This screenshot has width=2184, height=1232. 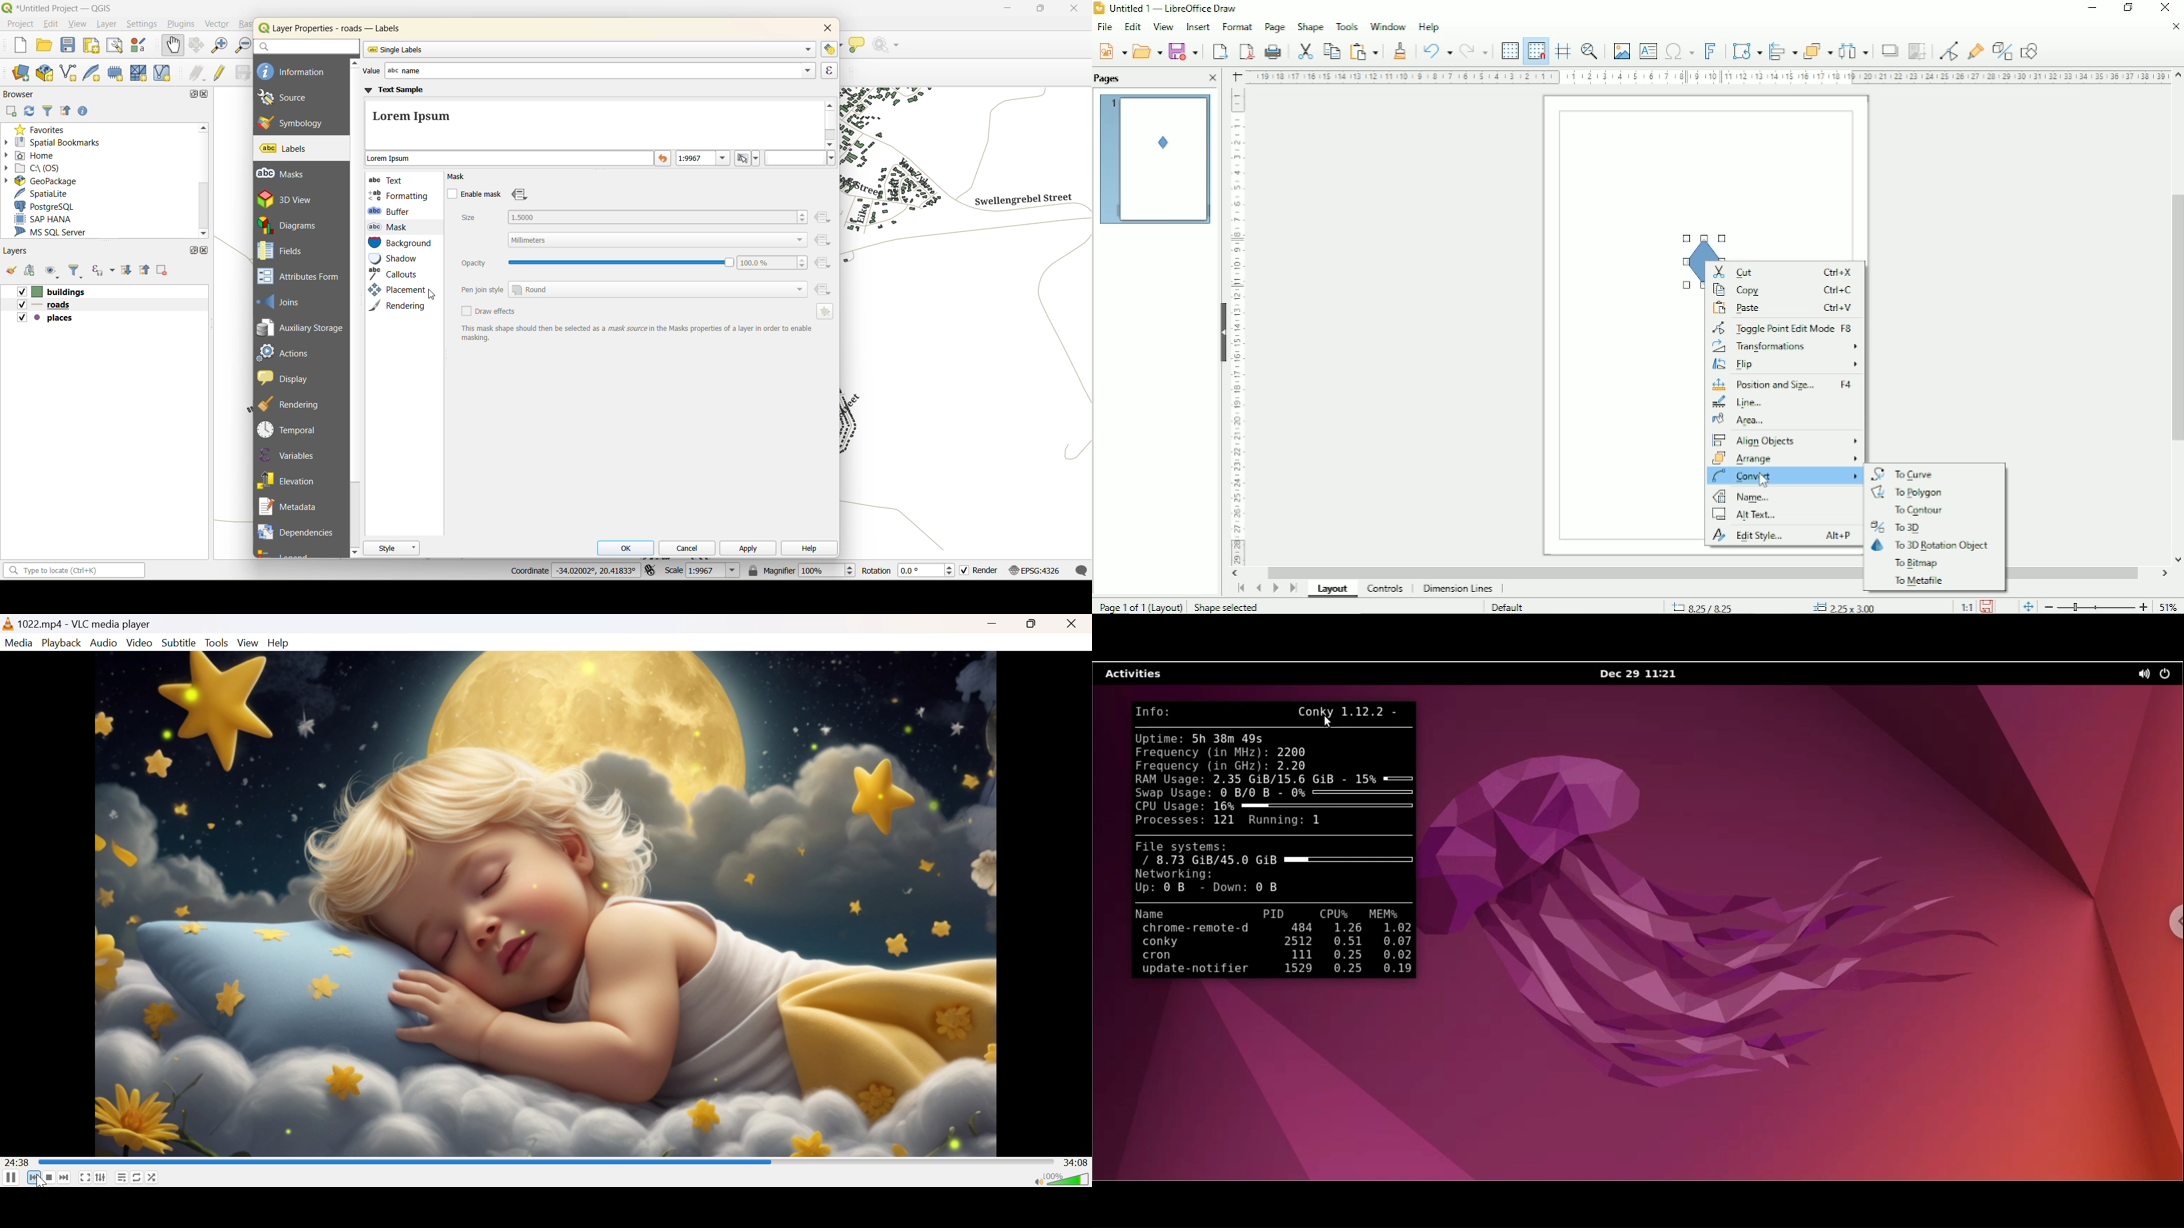 What do you see at coordinates (1784, 291) in the screenshot?
I see `Copy` at bounding box center [1784, 291].